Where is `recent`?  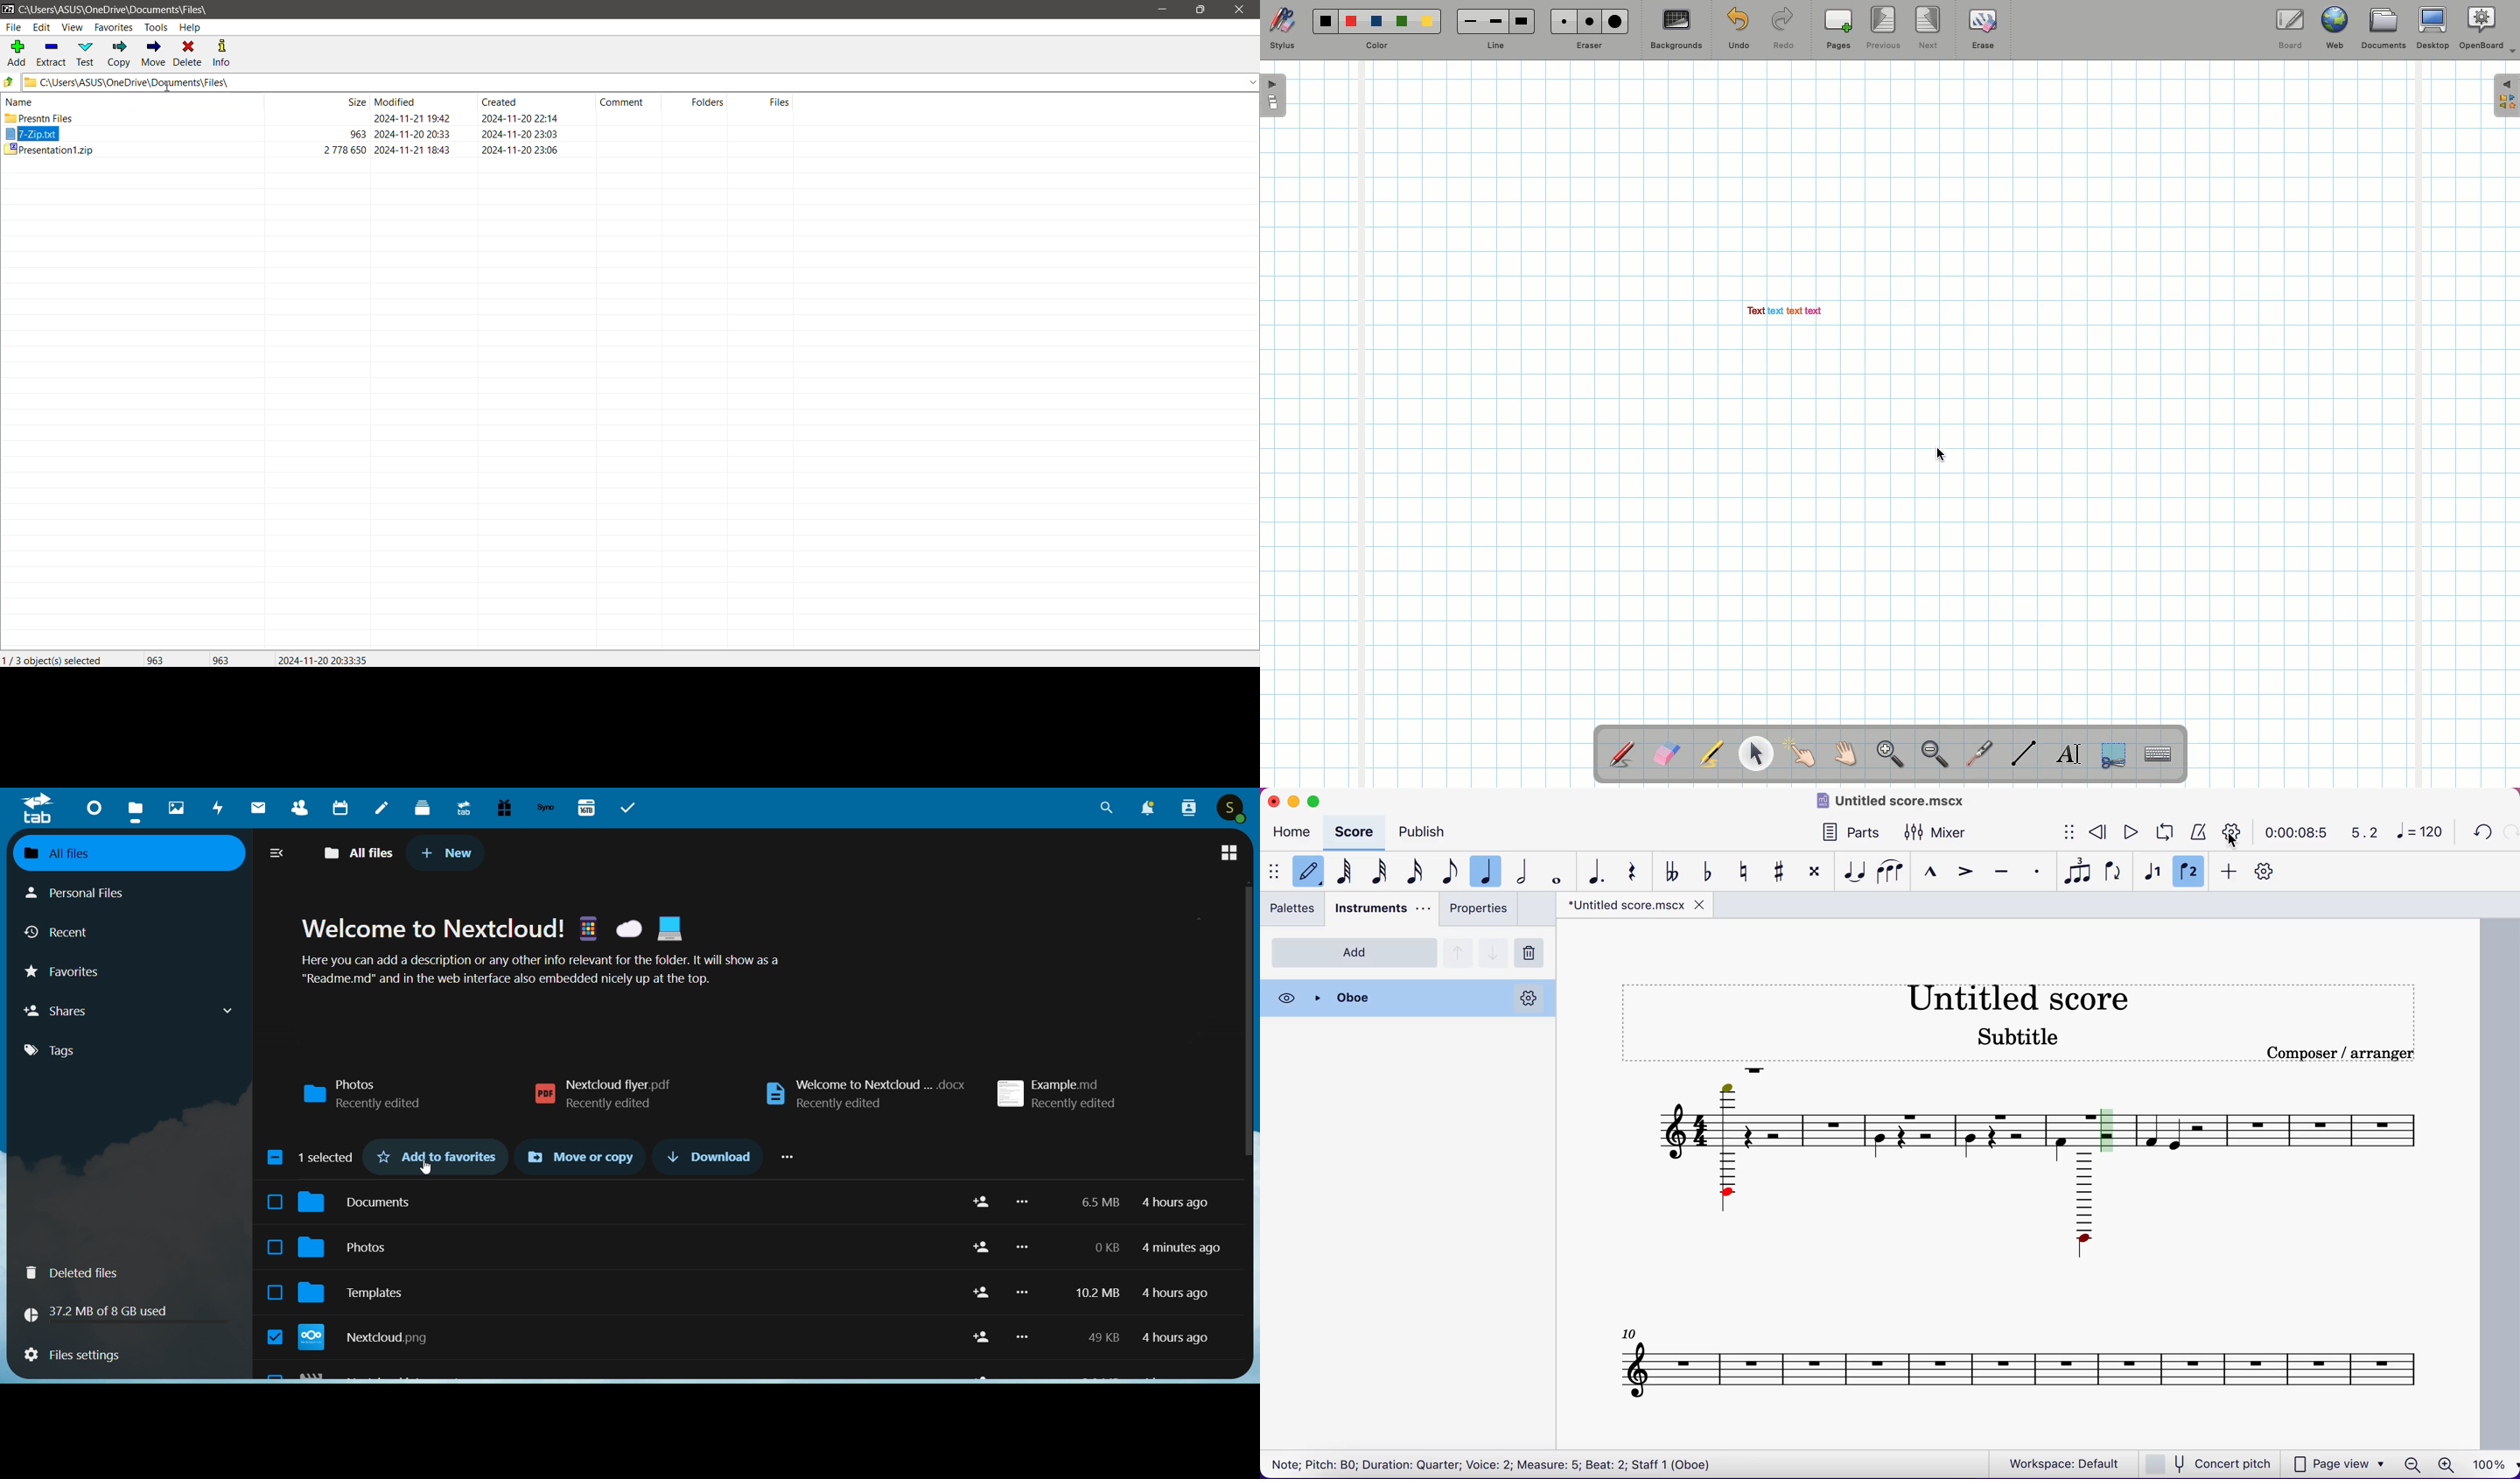 recent is located at coordinates (62, 930).